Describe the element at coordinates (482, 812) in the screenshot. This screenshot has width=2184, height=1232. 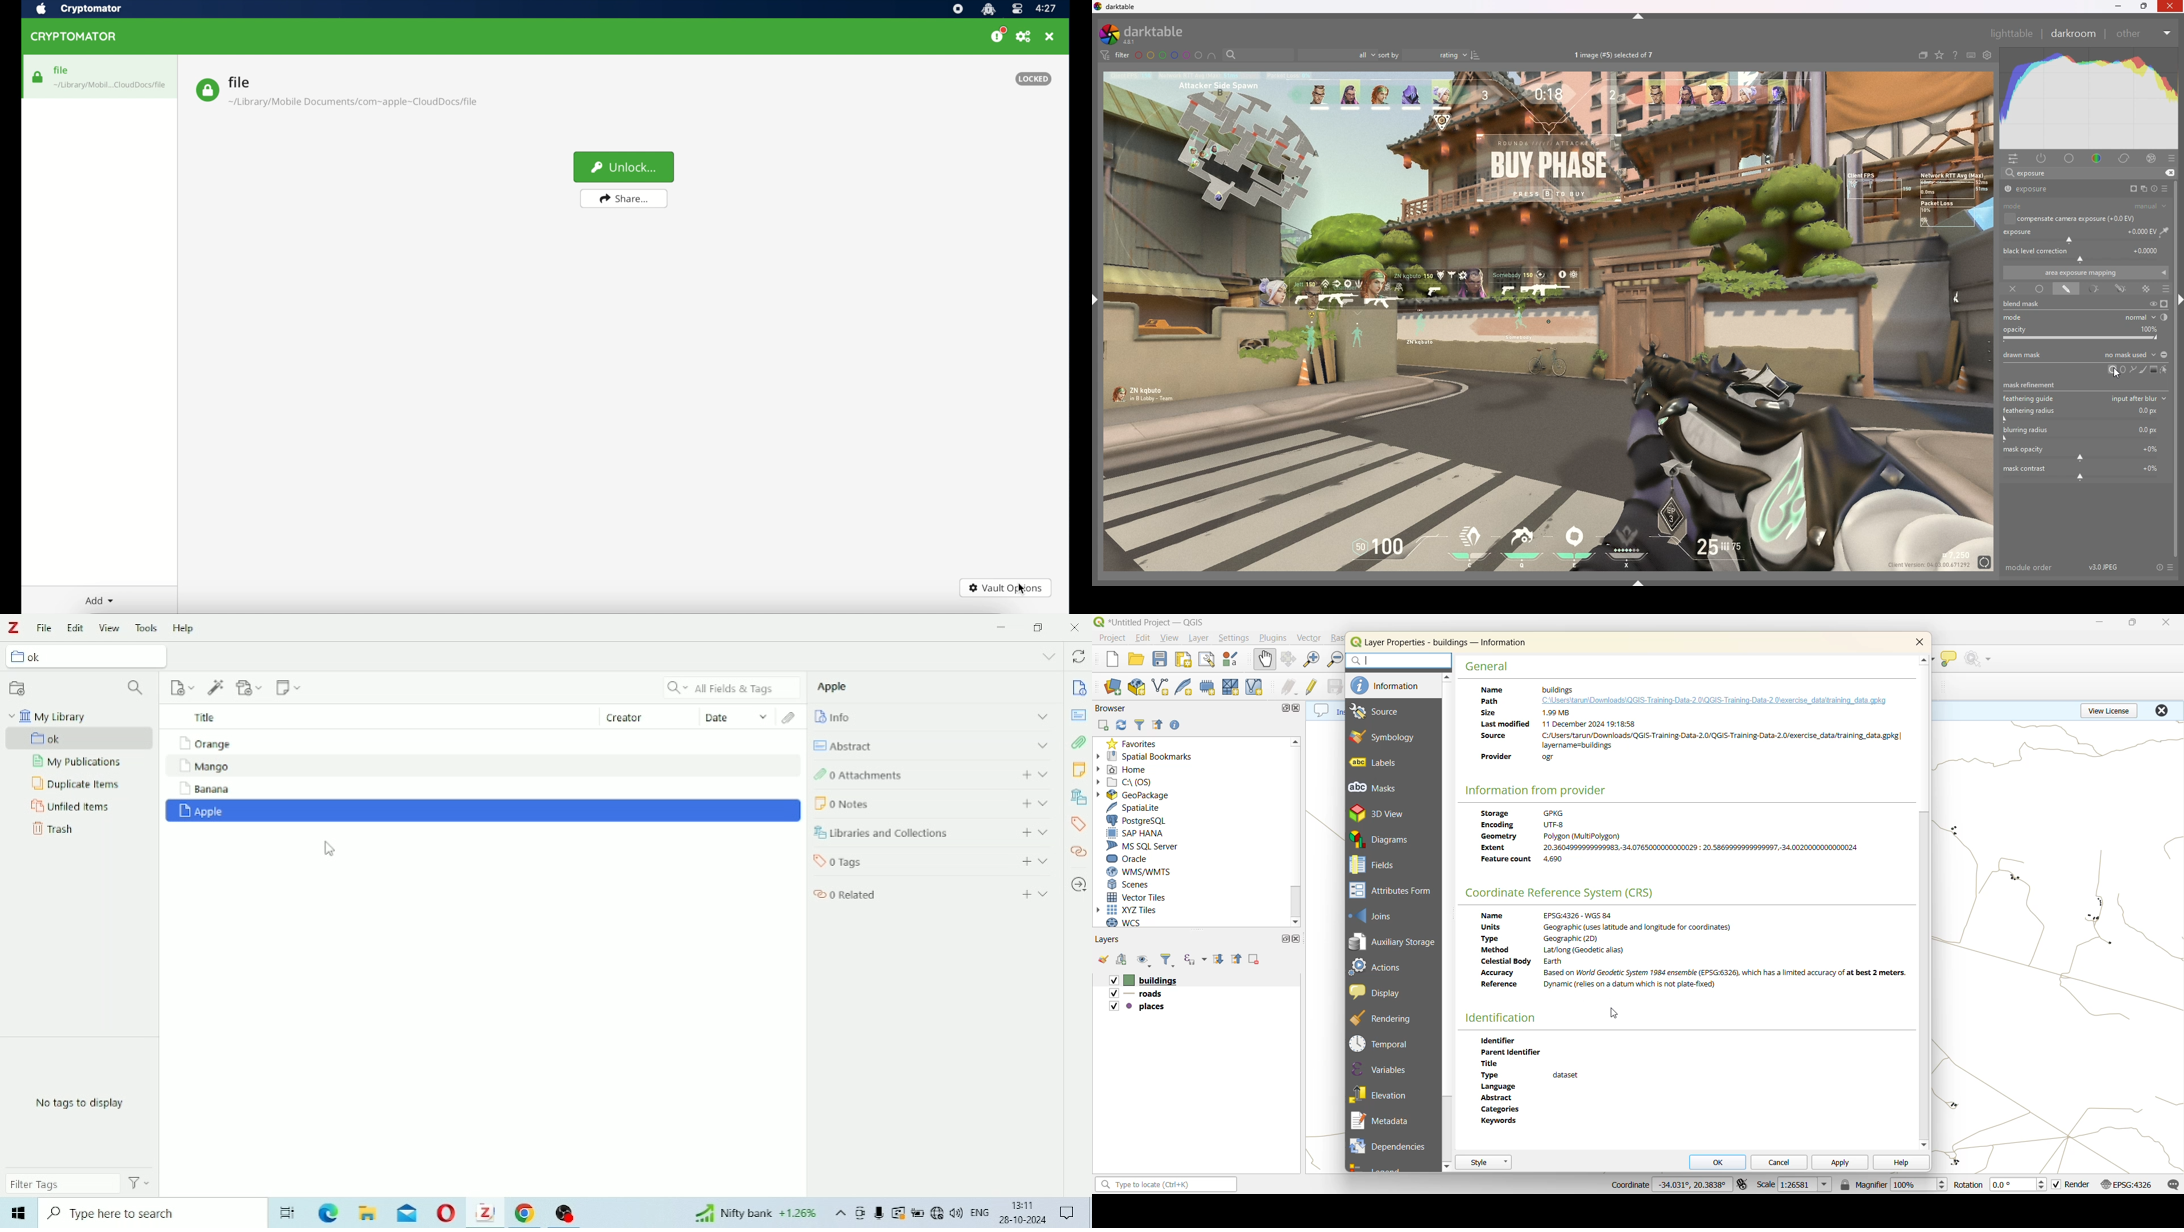
I see `Apple` at that location.